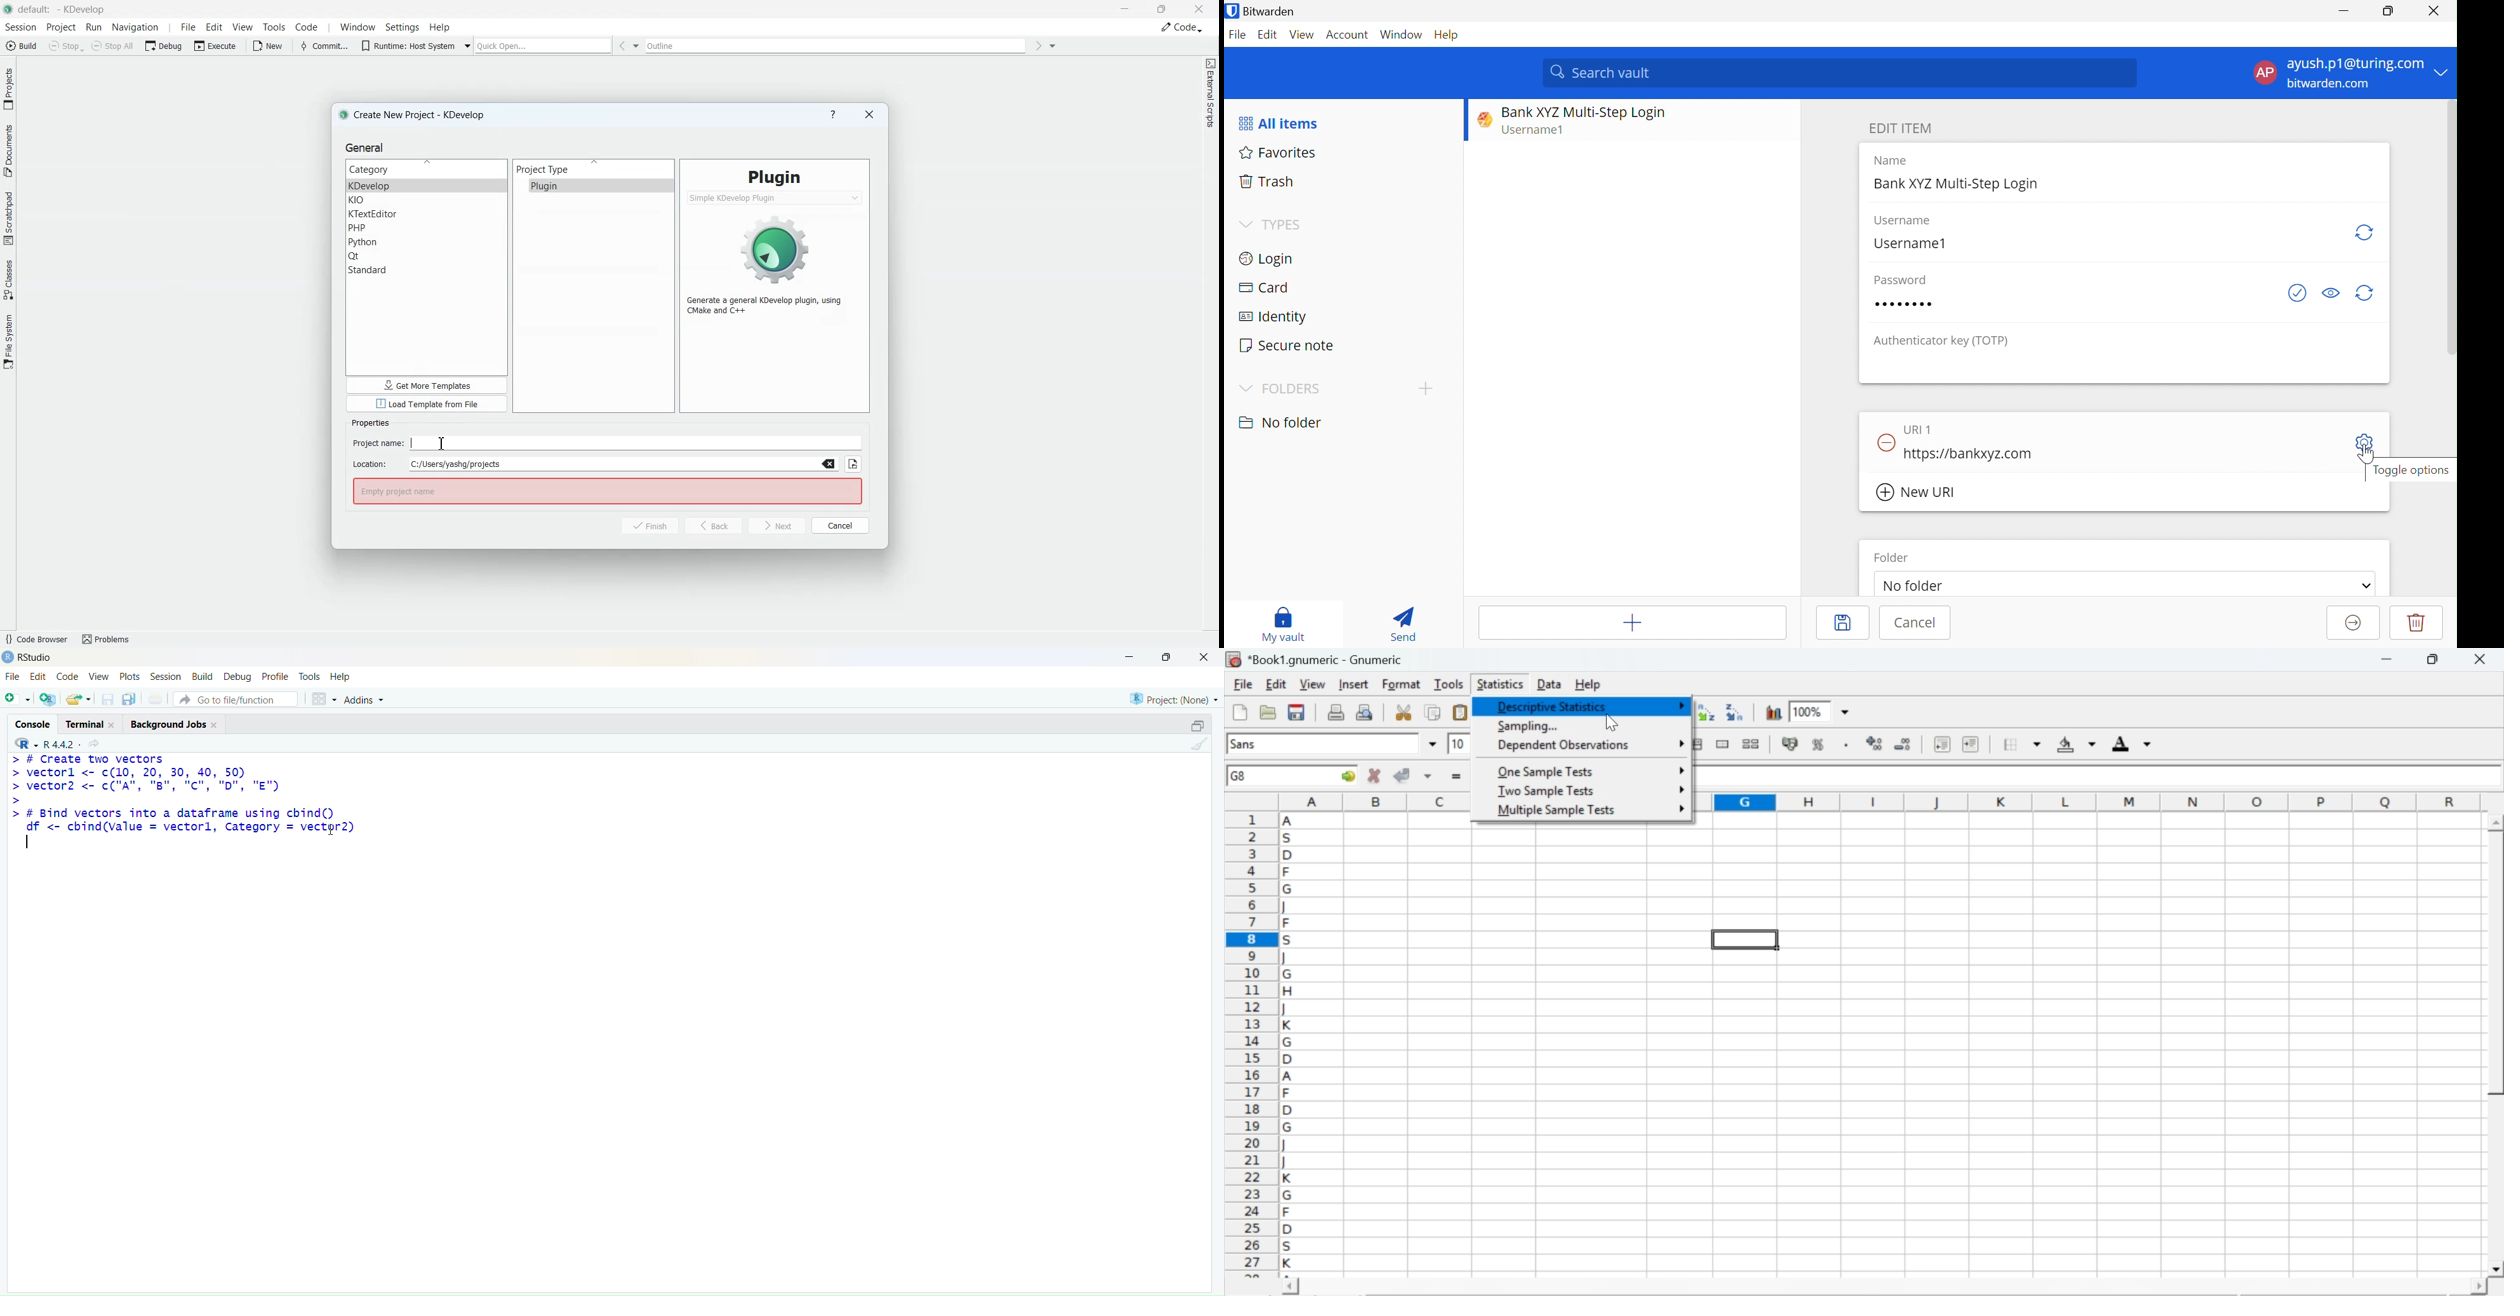  Describe the element at coordinates (1200, 726) in the screenshot. I see `minimize` at that location.